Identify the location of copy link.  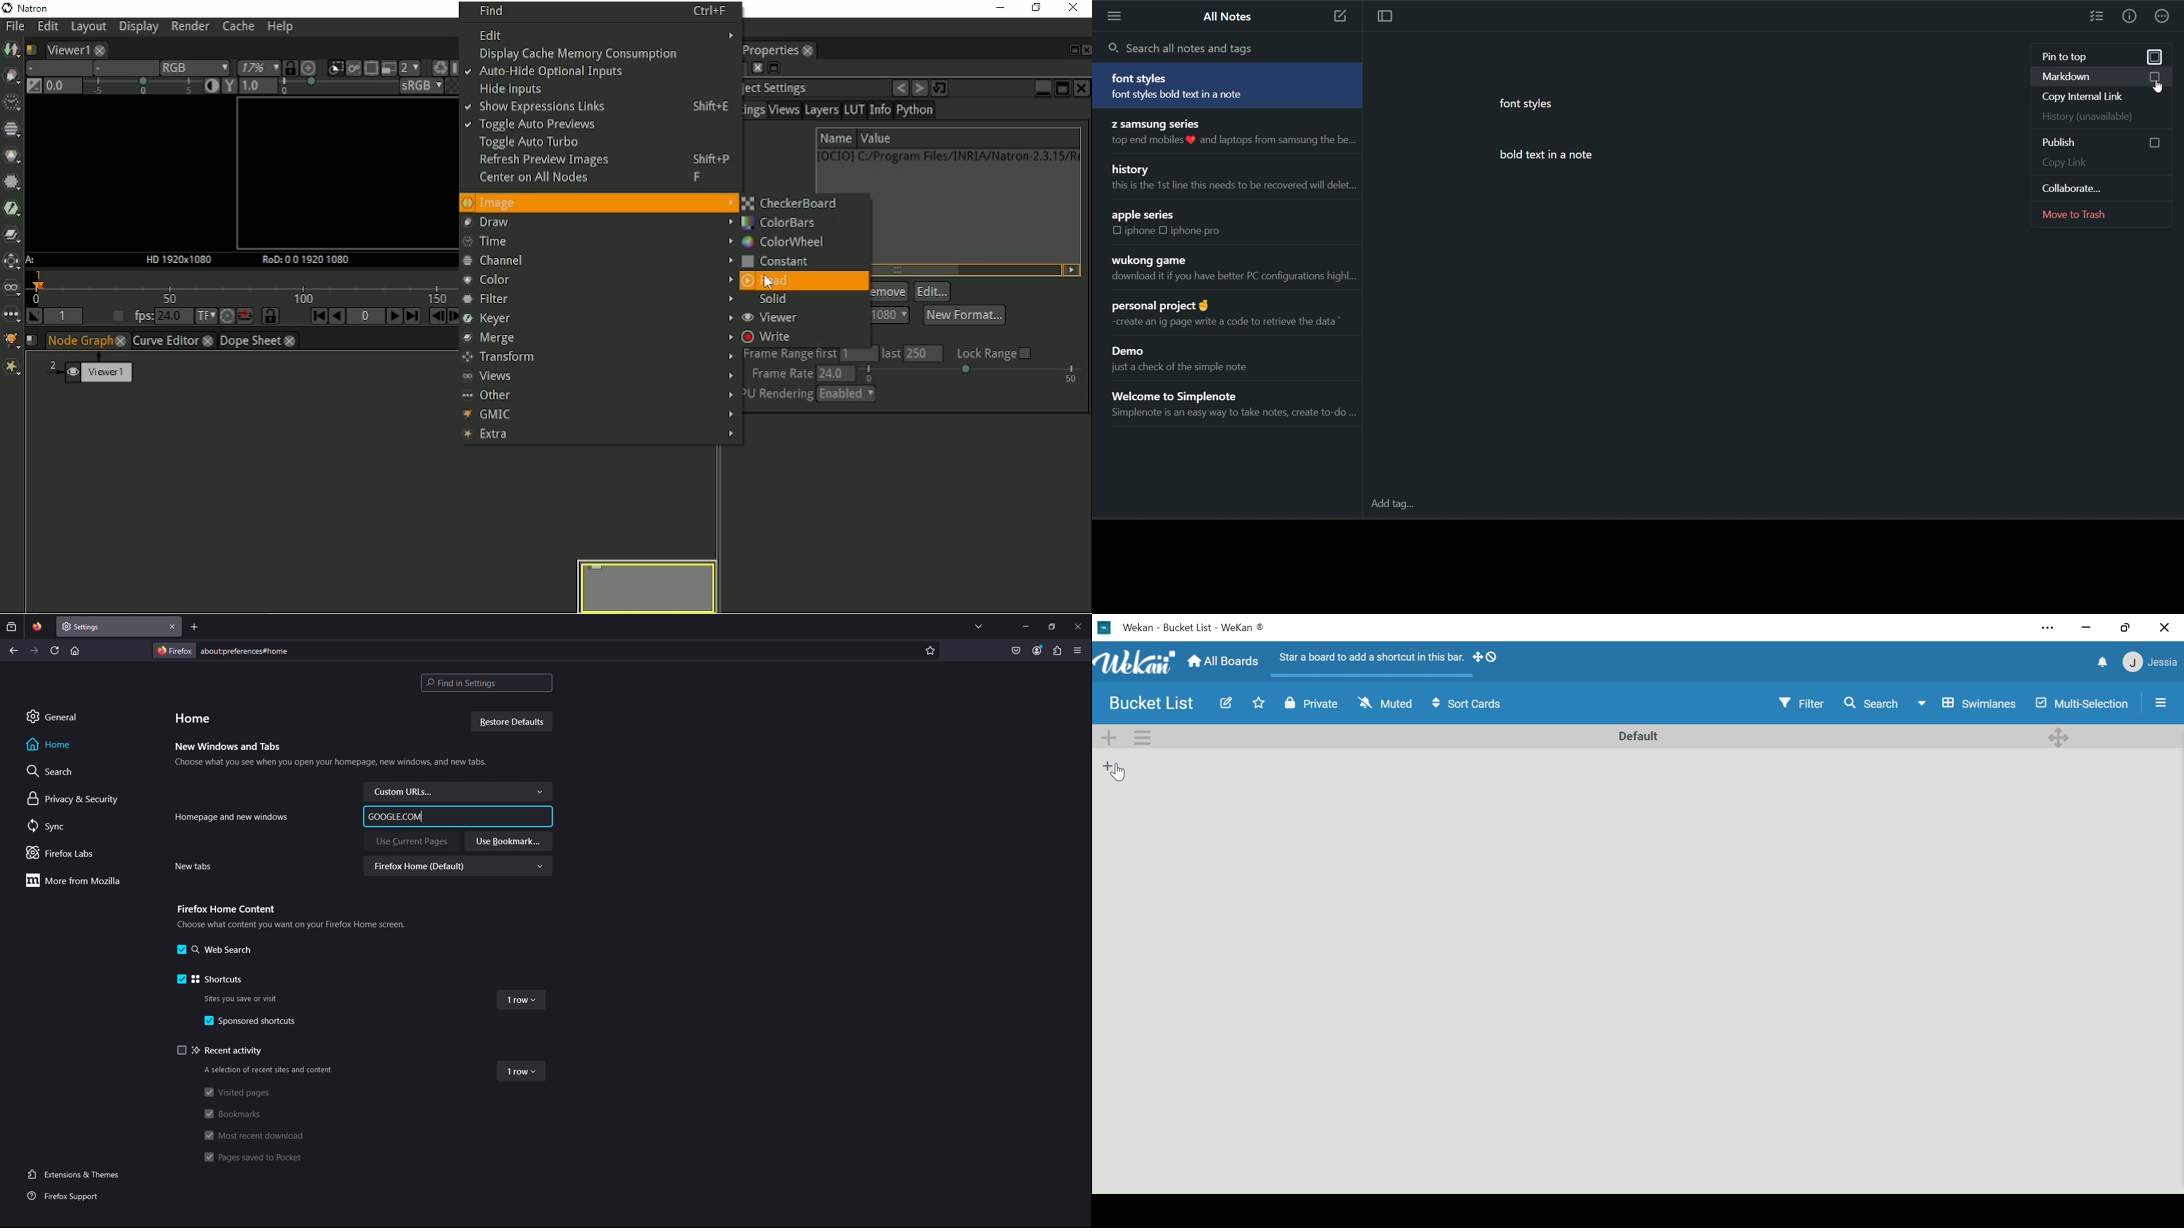
(2102, 165).